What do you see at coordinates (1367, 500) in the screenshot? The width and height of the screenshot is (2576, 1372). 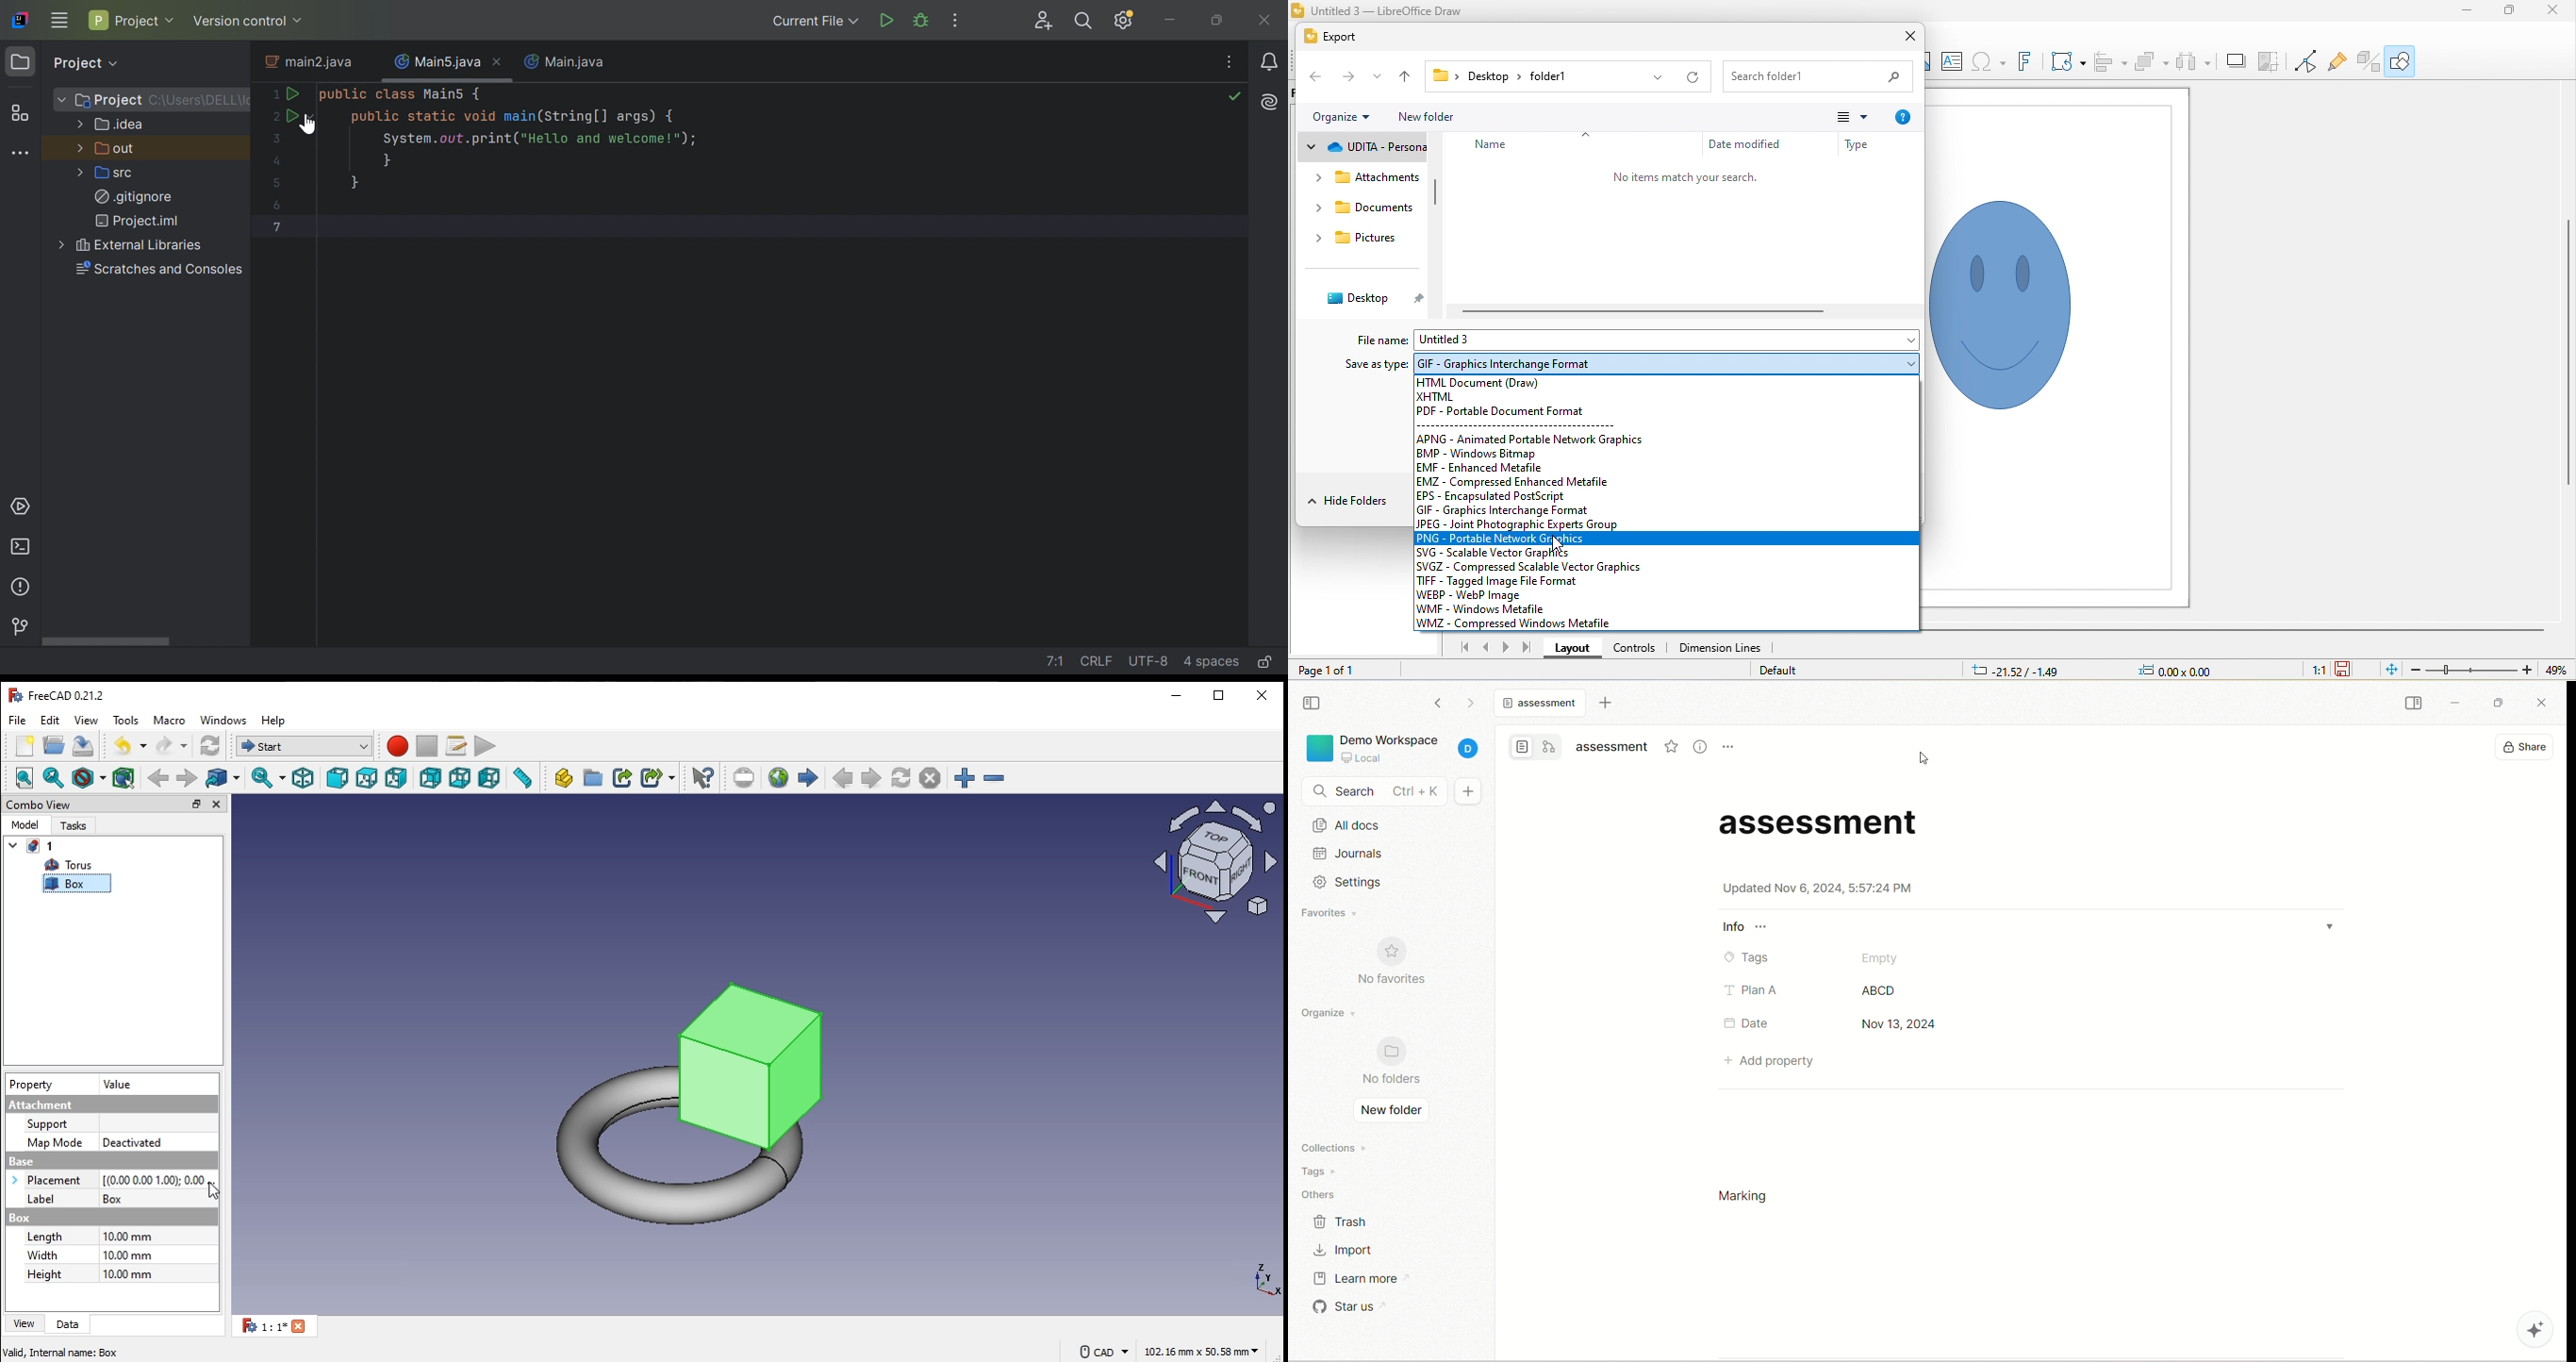 I see `hide folders` at bounding box center [1367, 500].